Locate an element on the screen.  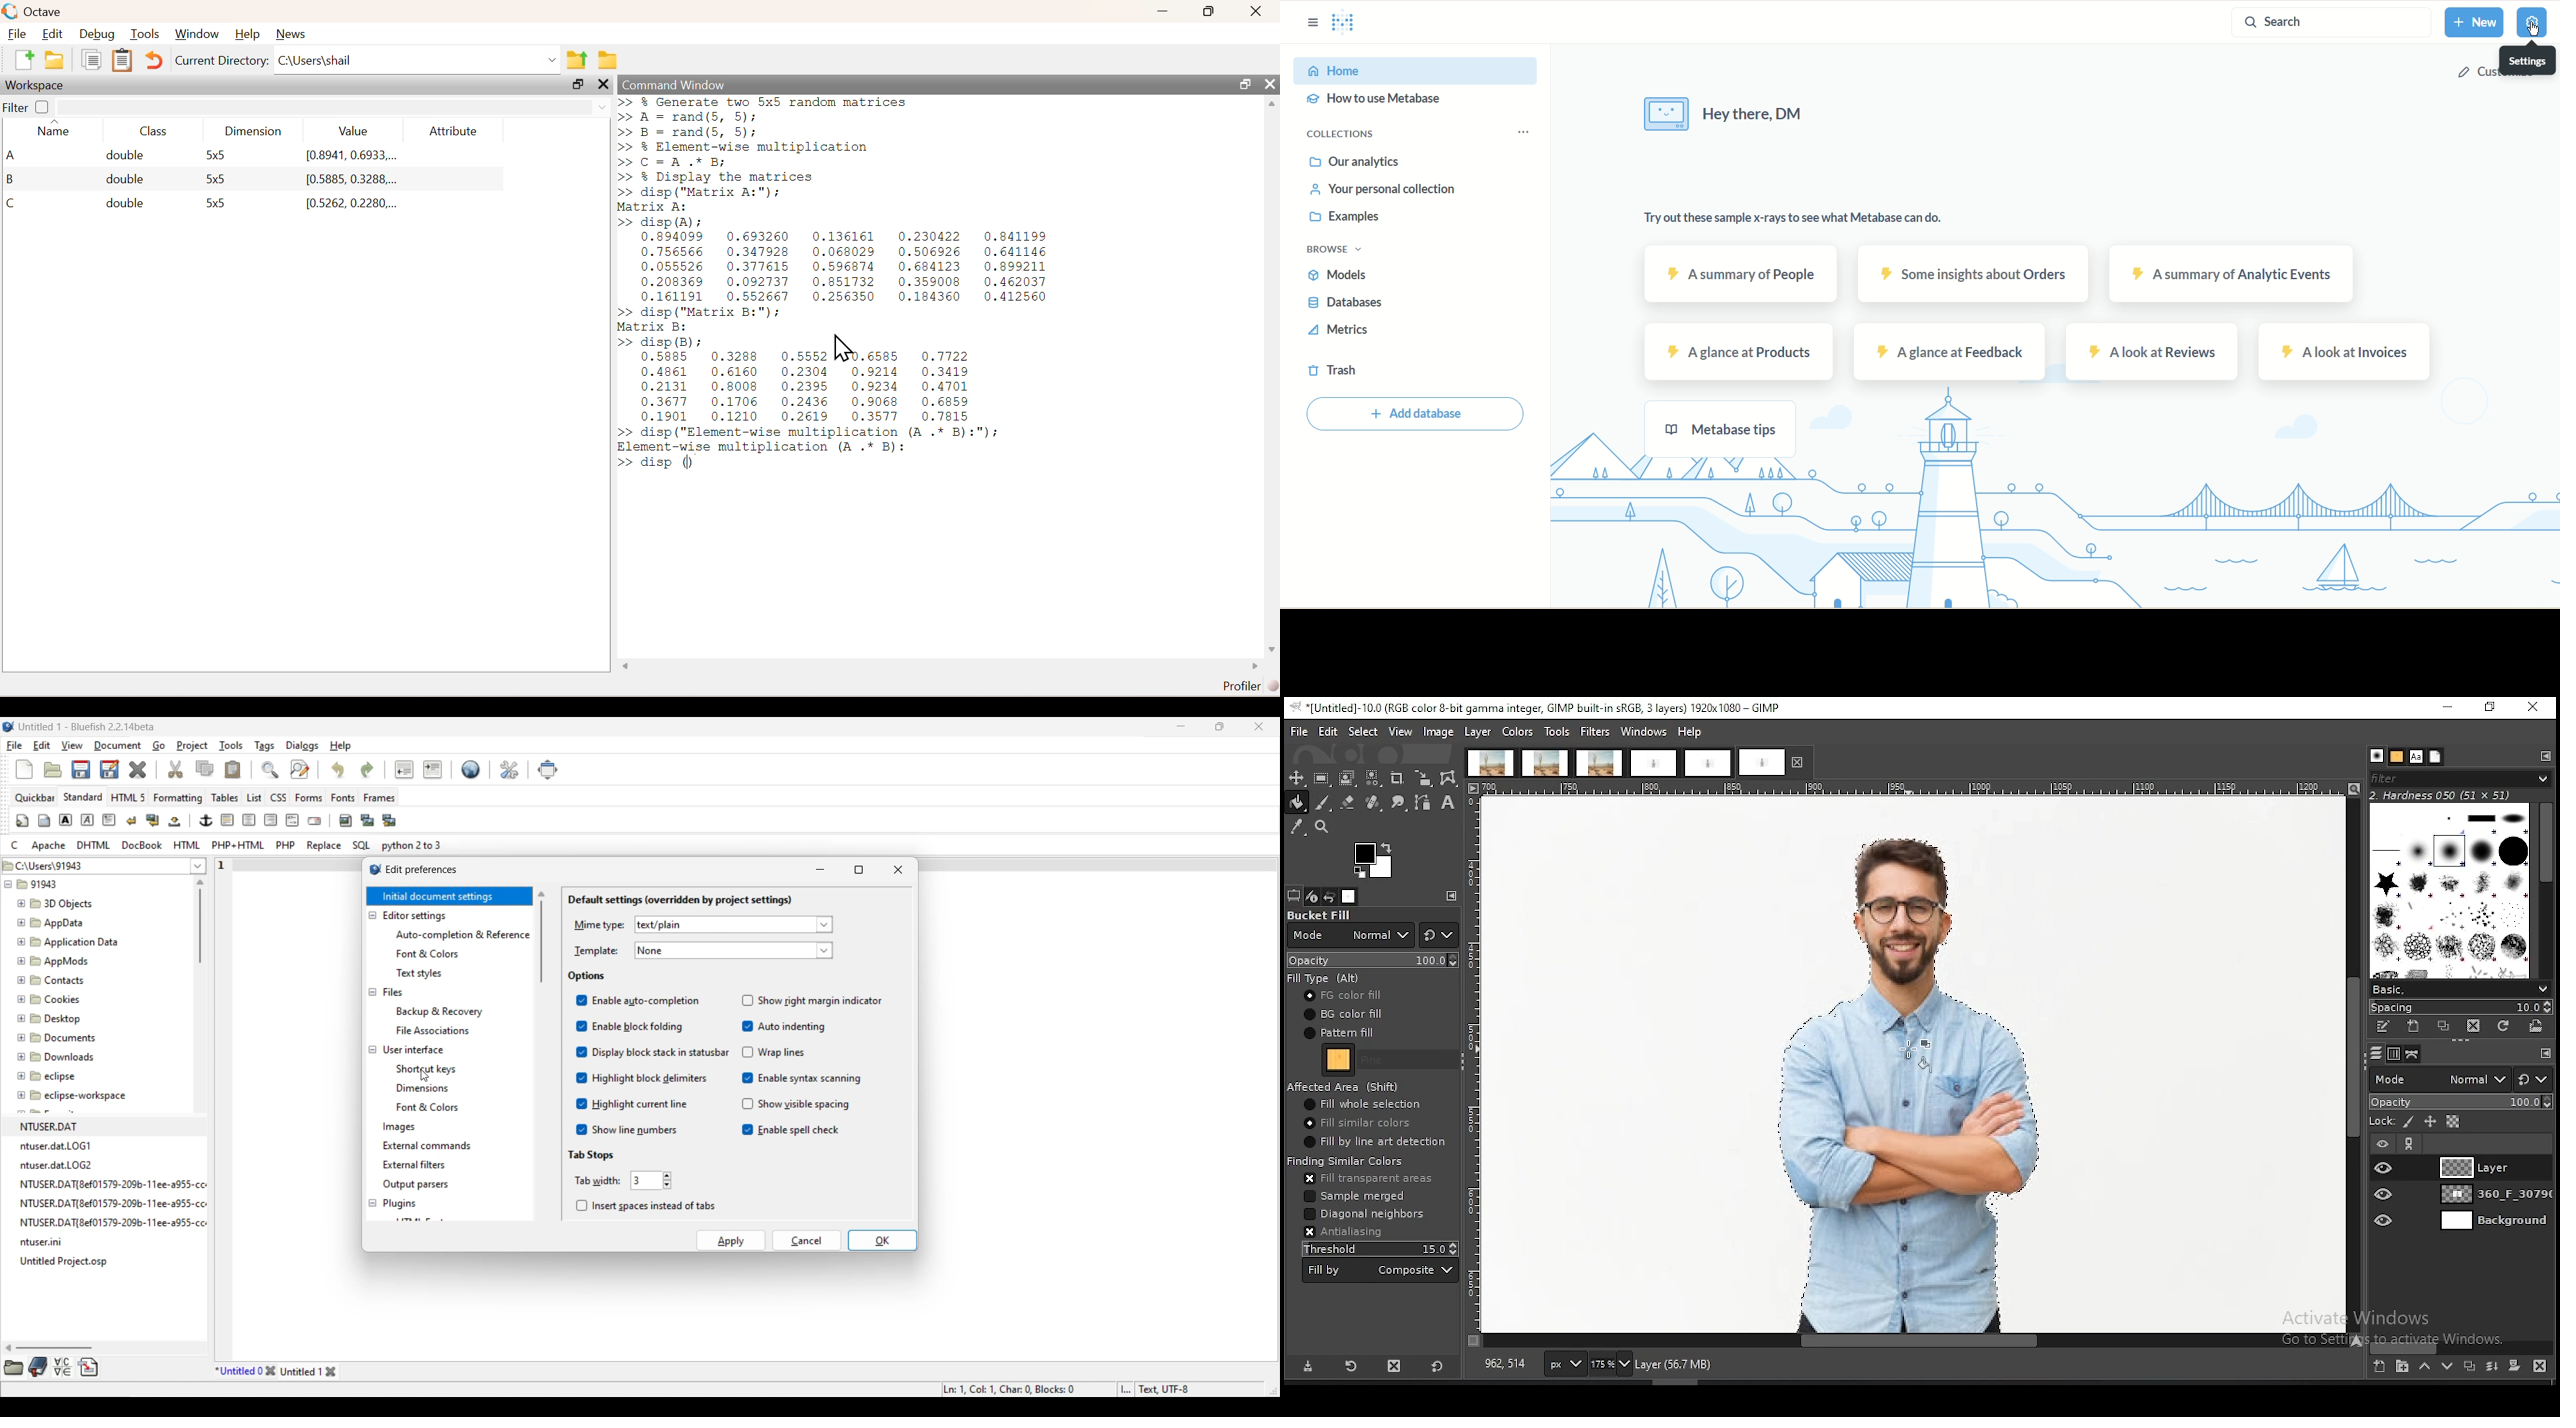
Go menu is located at coordinates (158, 746).